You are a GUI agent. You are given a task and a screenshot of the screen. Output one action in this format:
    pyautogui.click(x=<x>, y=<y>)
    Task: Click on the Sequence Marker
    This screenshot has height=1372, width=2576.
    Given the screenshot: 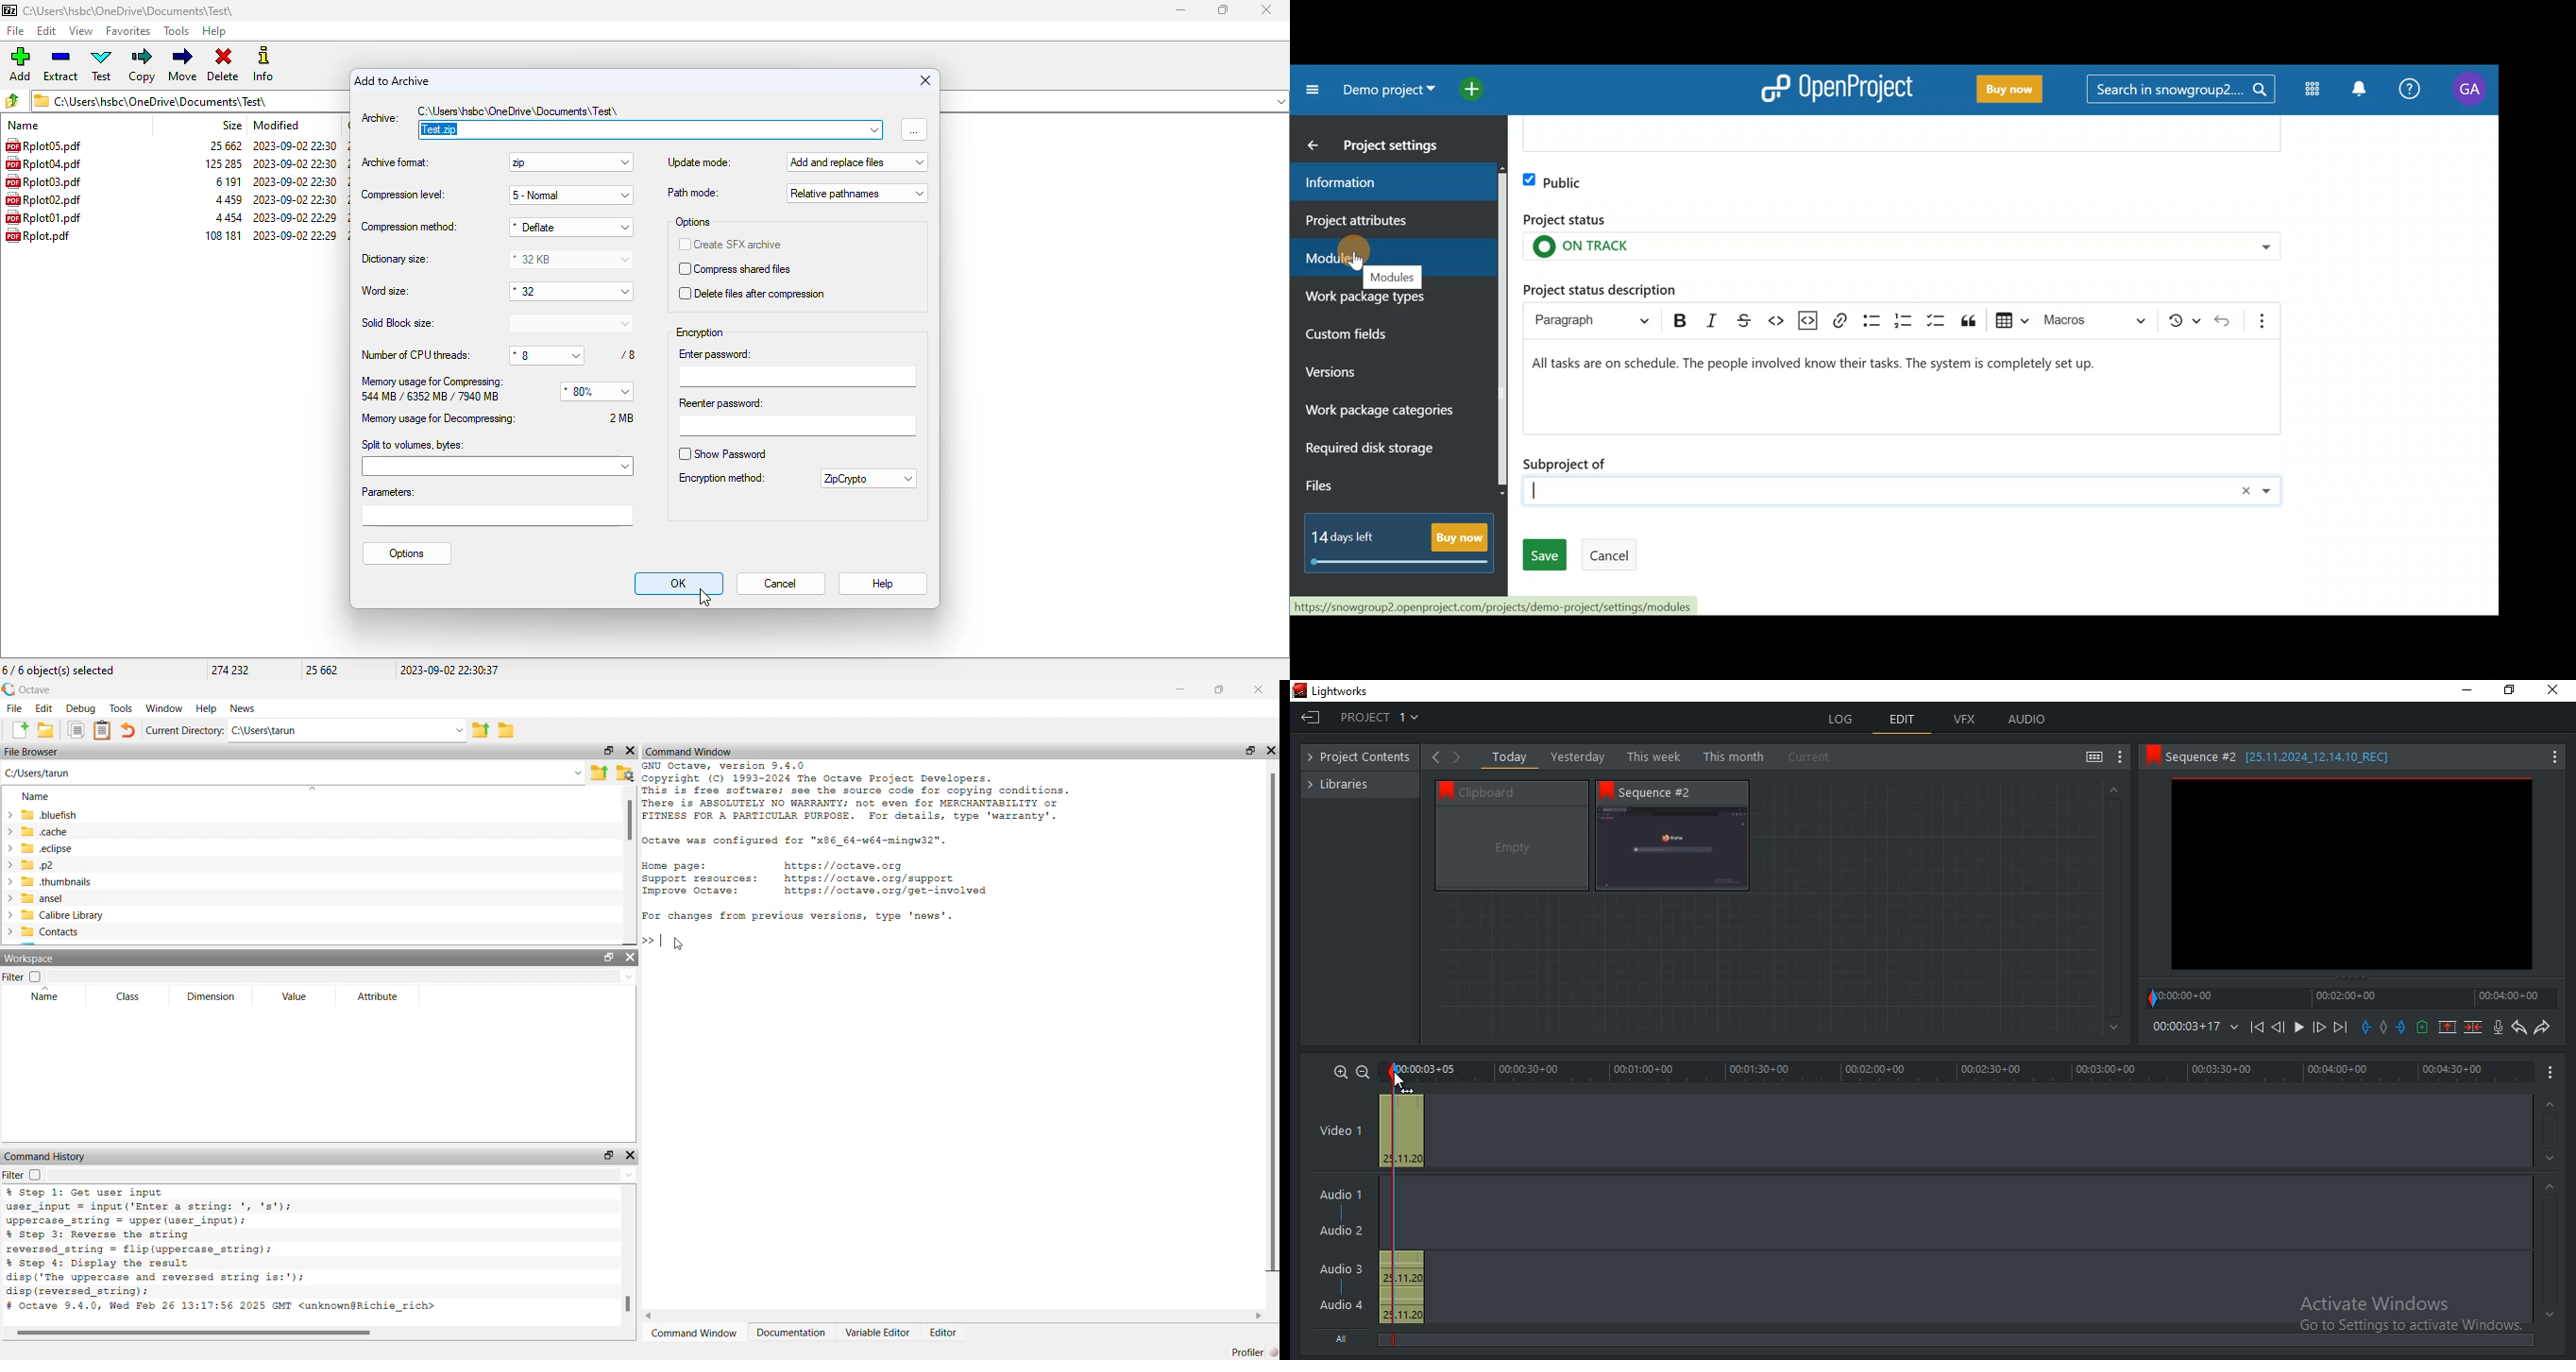 What is the action you would take?
    pyautogui.click(x=1392, y=1206)
    